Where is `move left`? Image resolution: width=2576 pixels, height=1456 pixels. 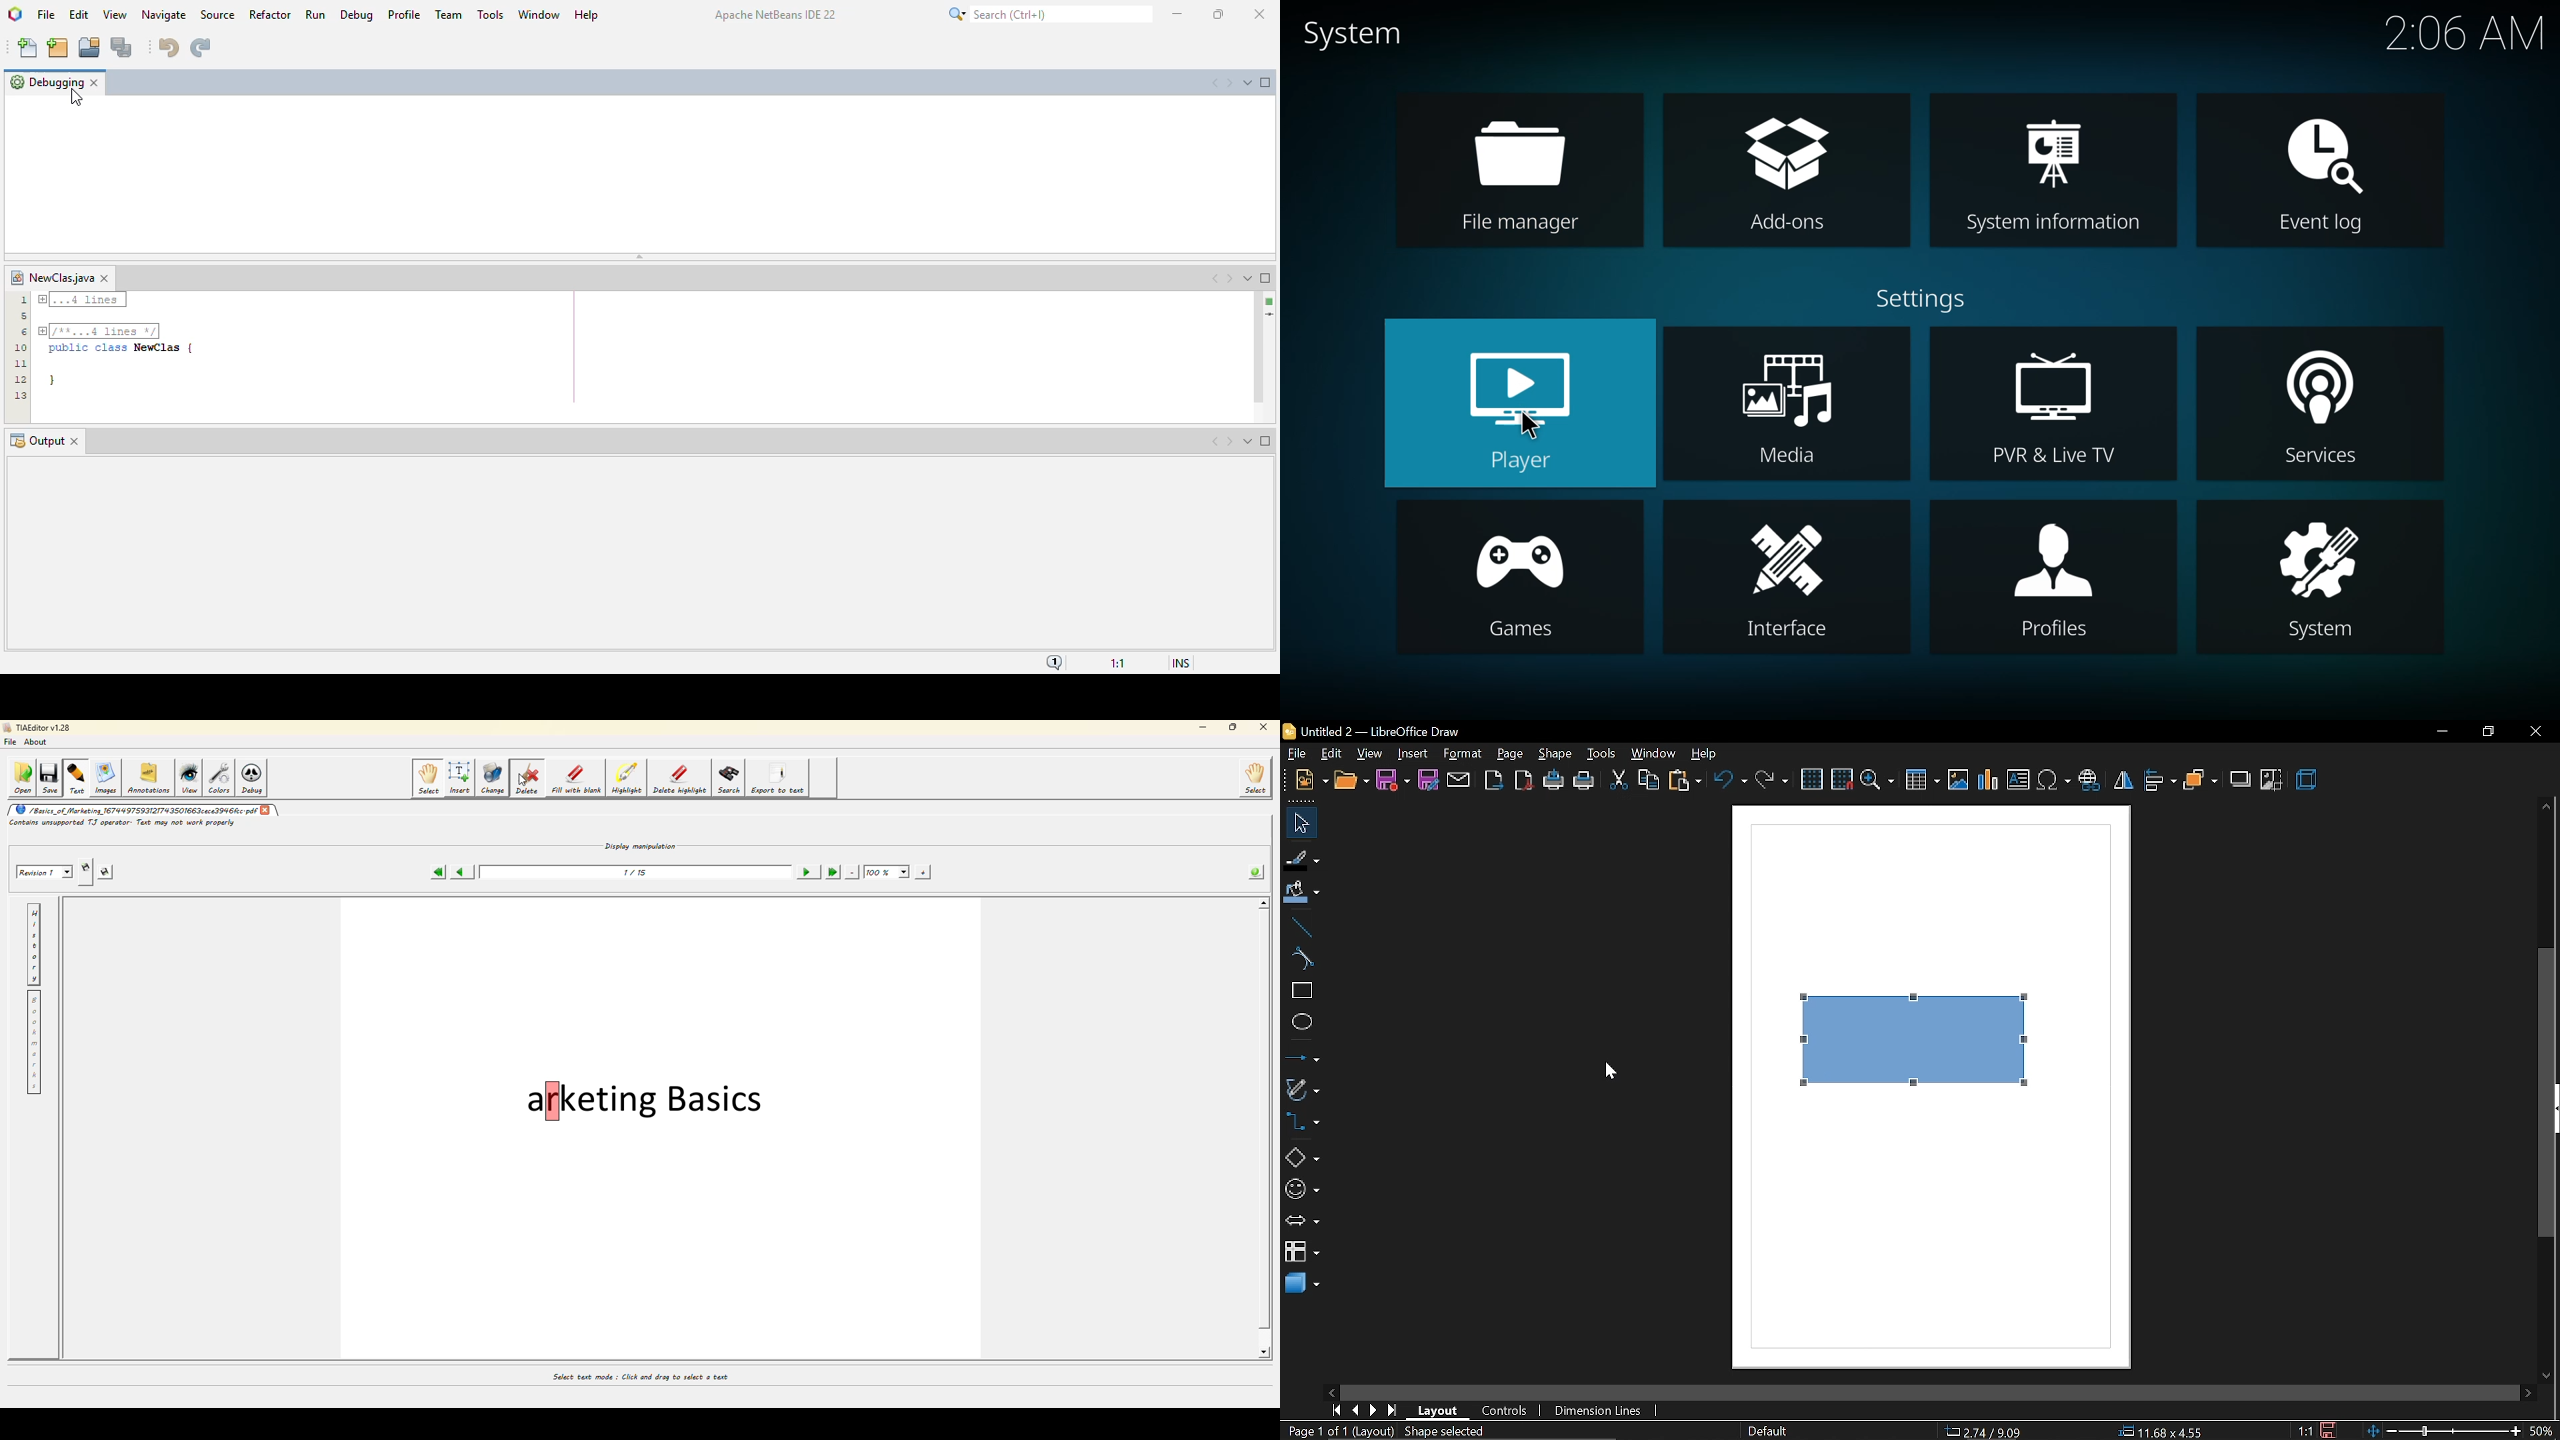 move left is located at coordinates (1330, 1391).